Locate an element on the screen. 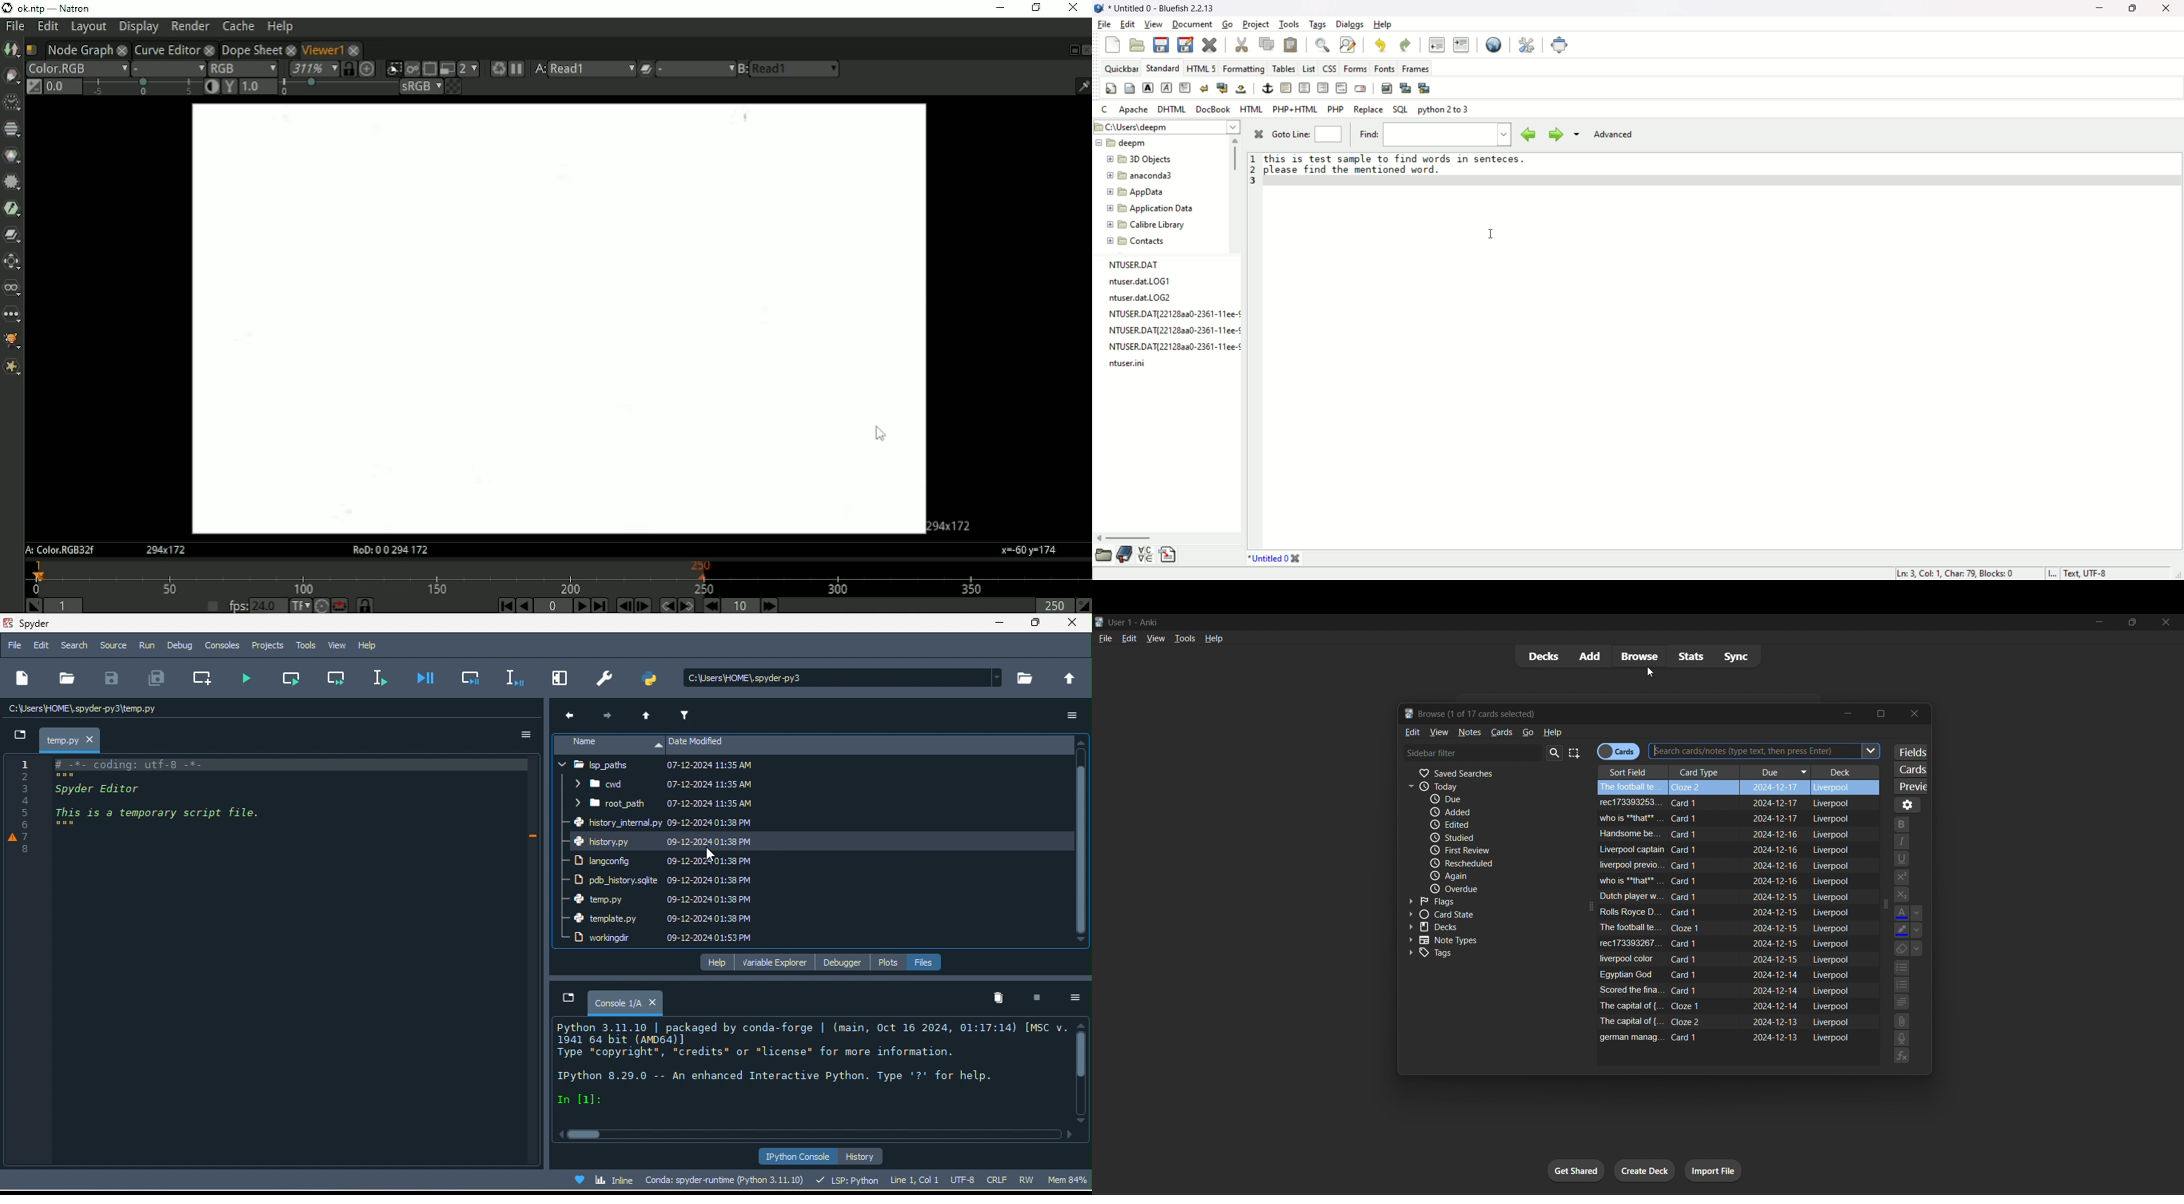 This screenshot has width=2184, height=1204. stats is located at coordinates (1690, 655).